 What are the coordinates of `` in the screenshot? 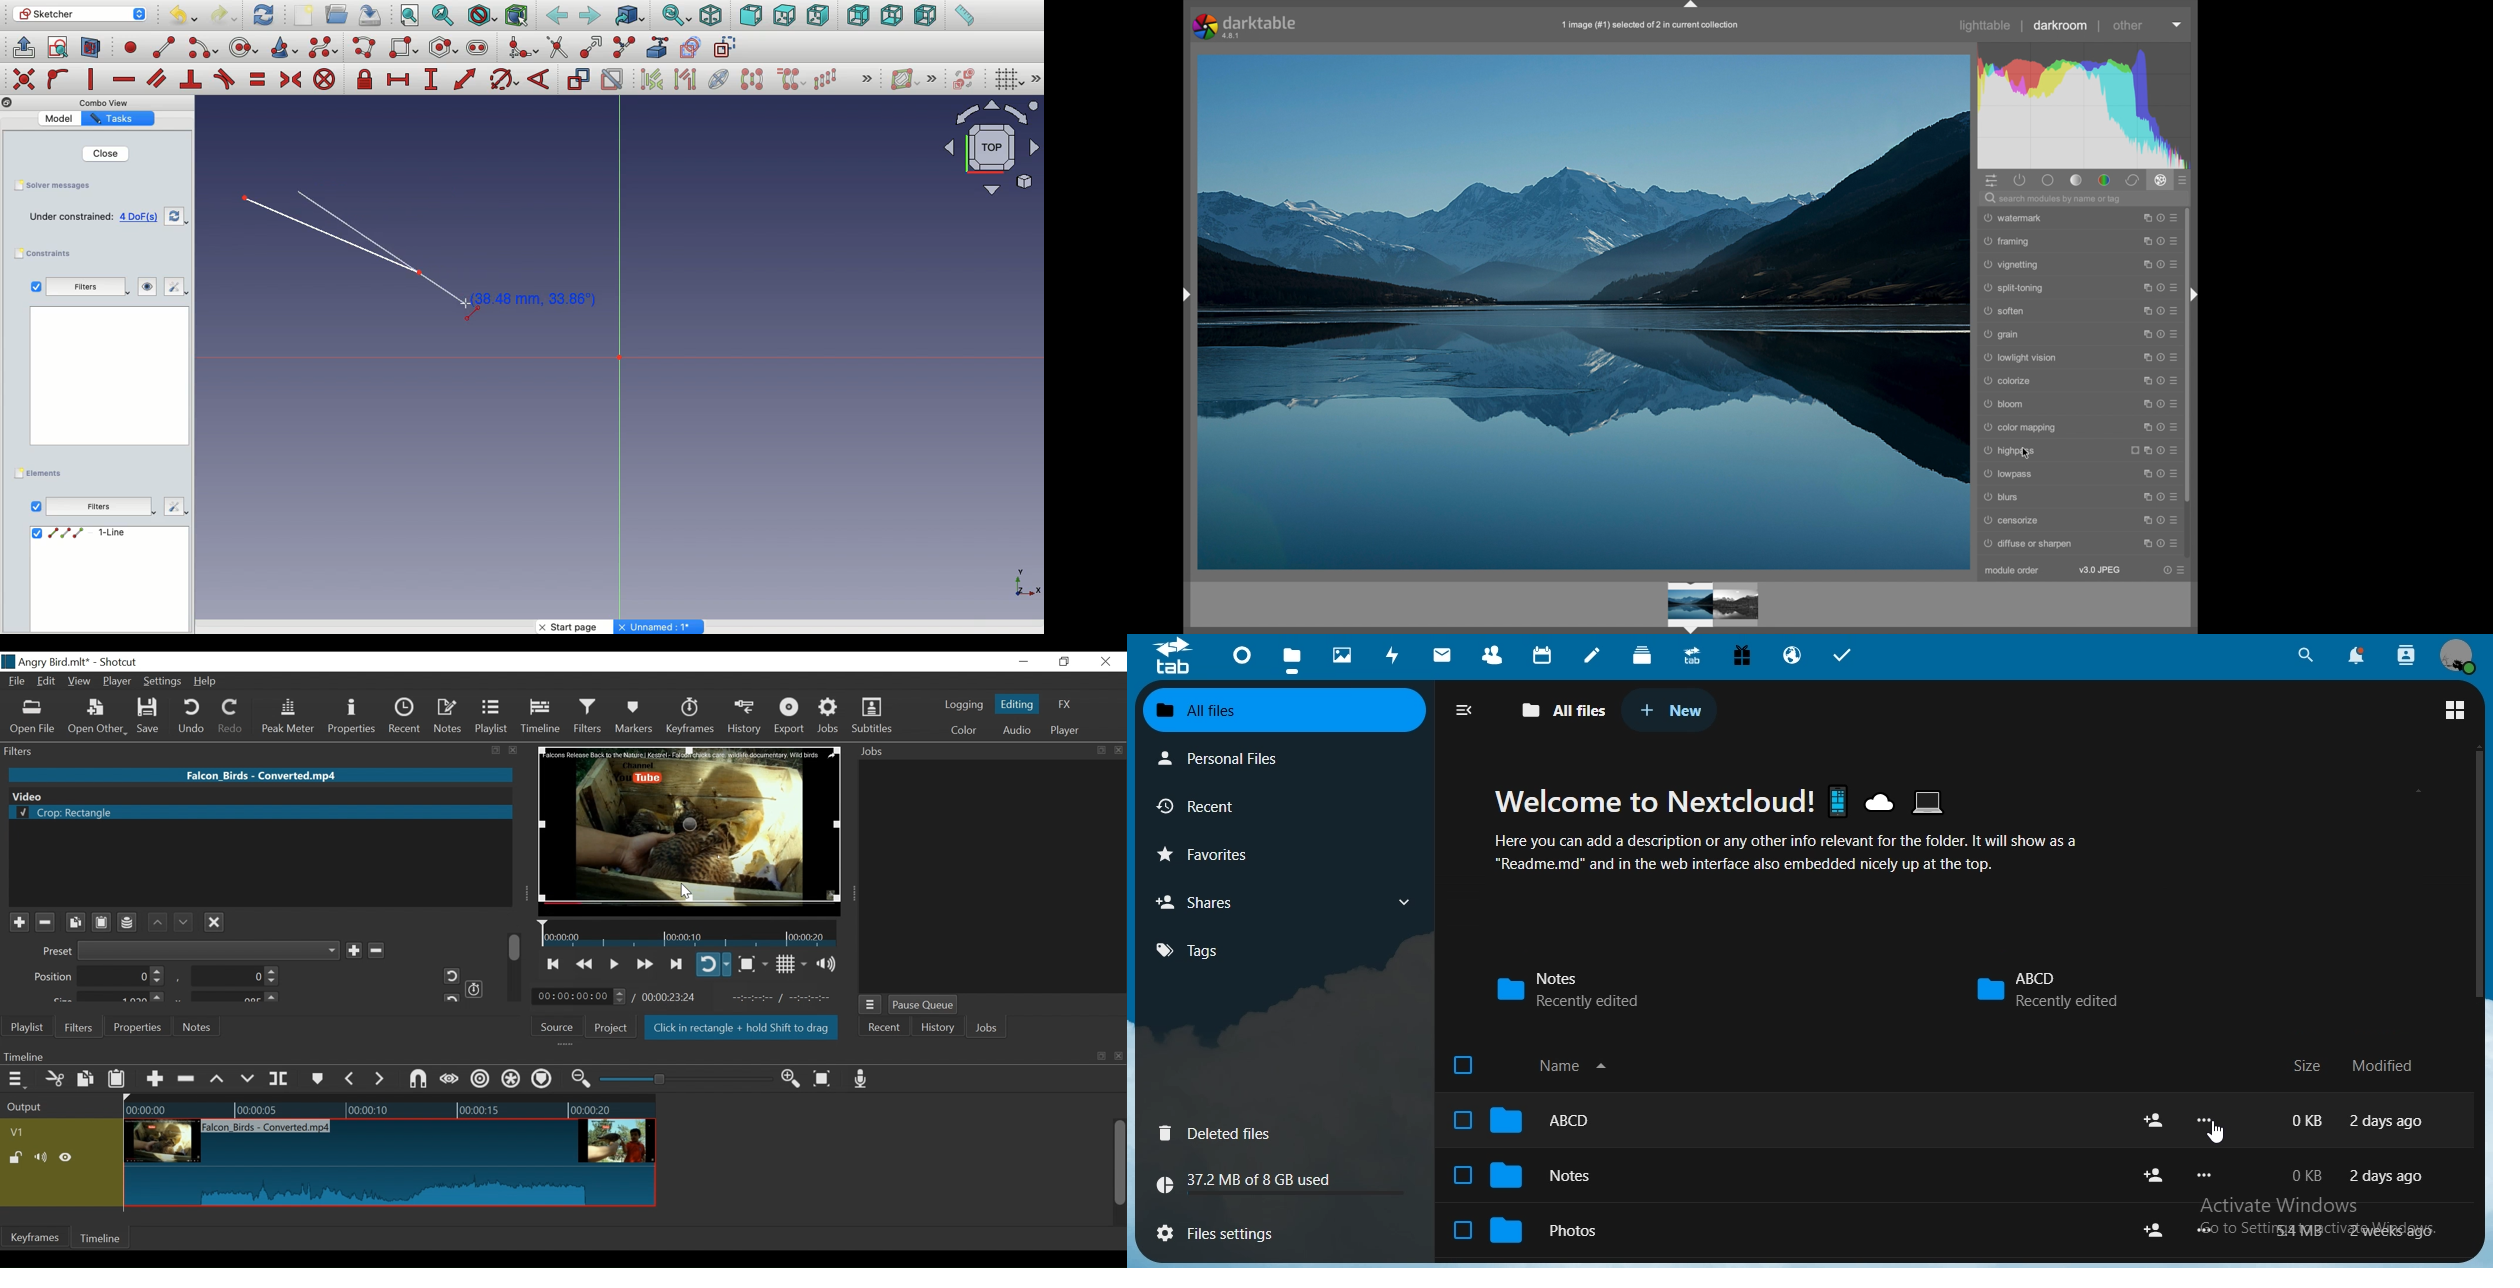 It's located at (102, 507).